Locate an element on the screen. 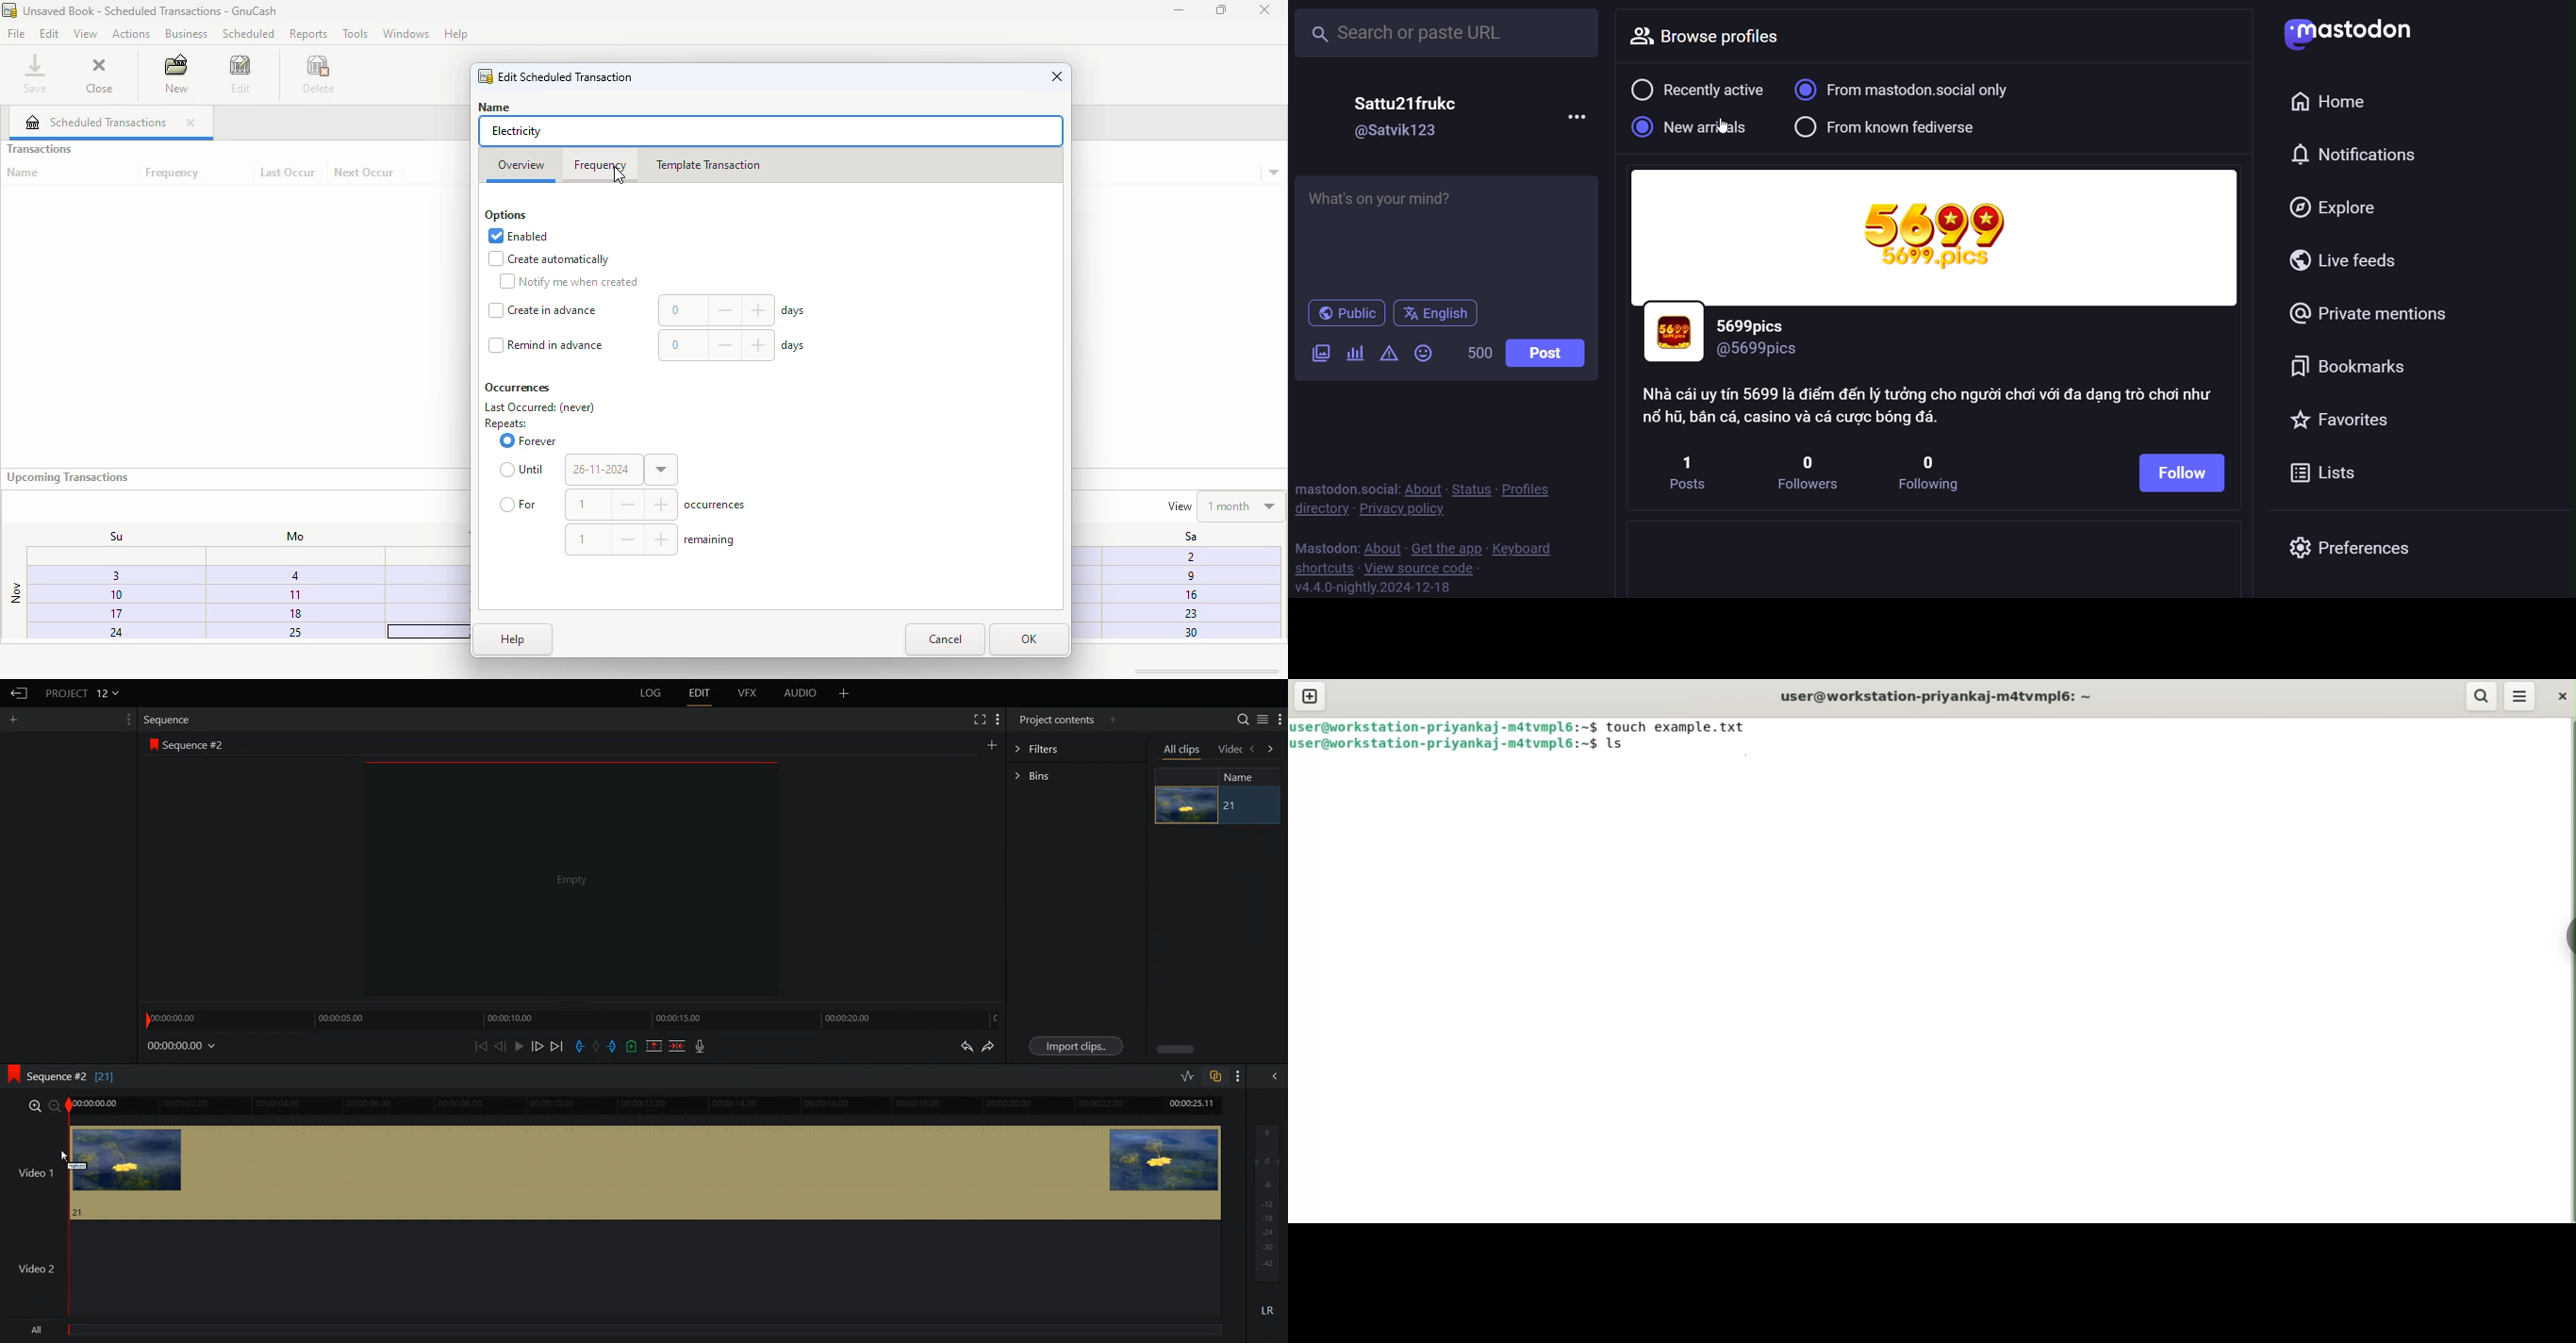 The height and width of the screenshot is (1344, 2576). user@workstation-priyankaj-m4tvmpl6: ~ is located at coordinates (1937, 696).